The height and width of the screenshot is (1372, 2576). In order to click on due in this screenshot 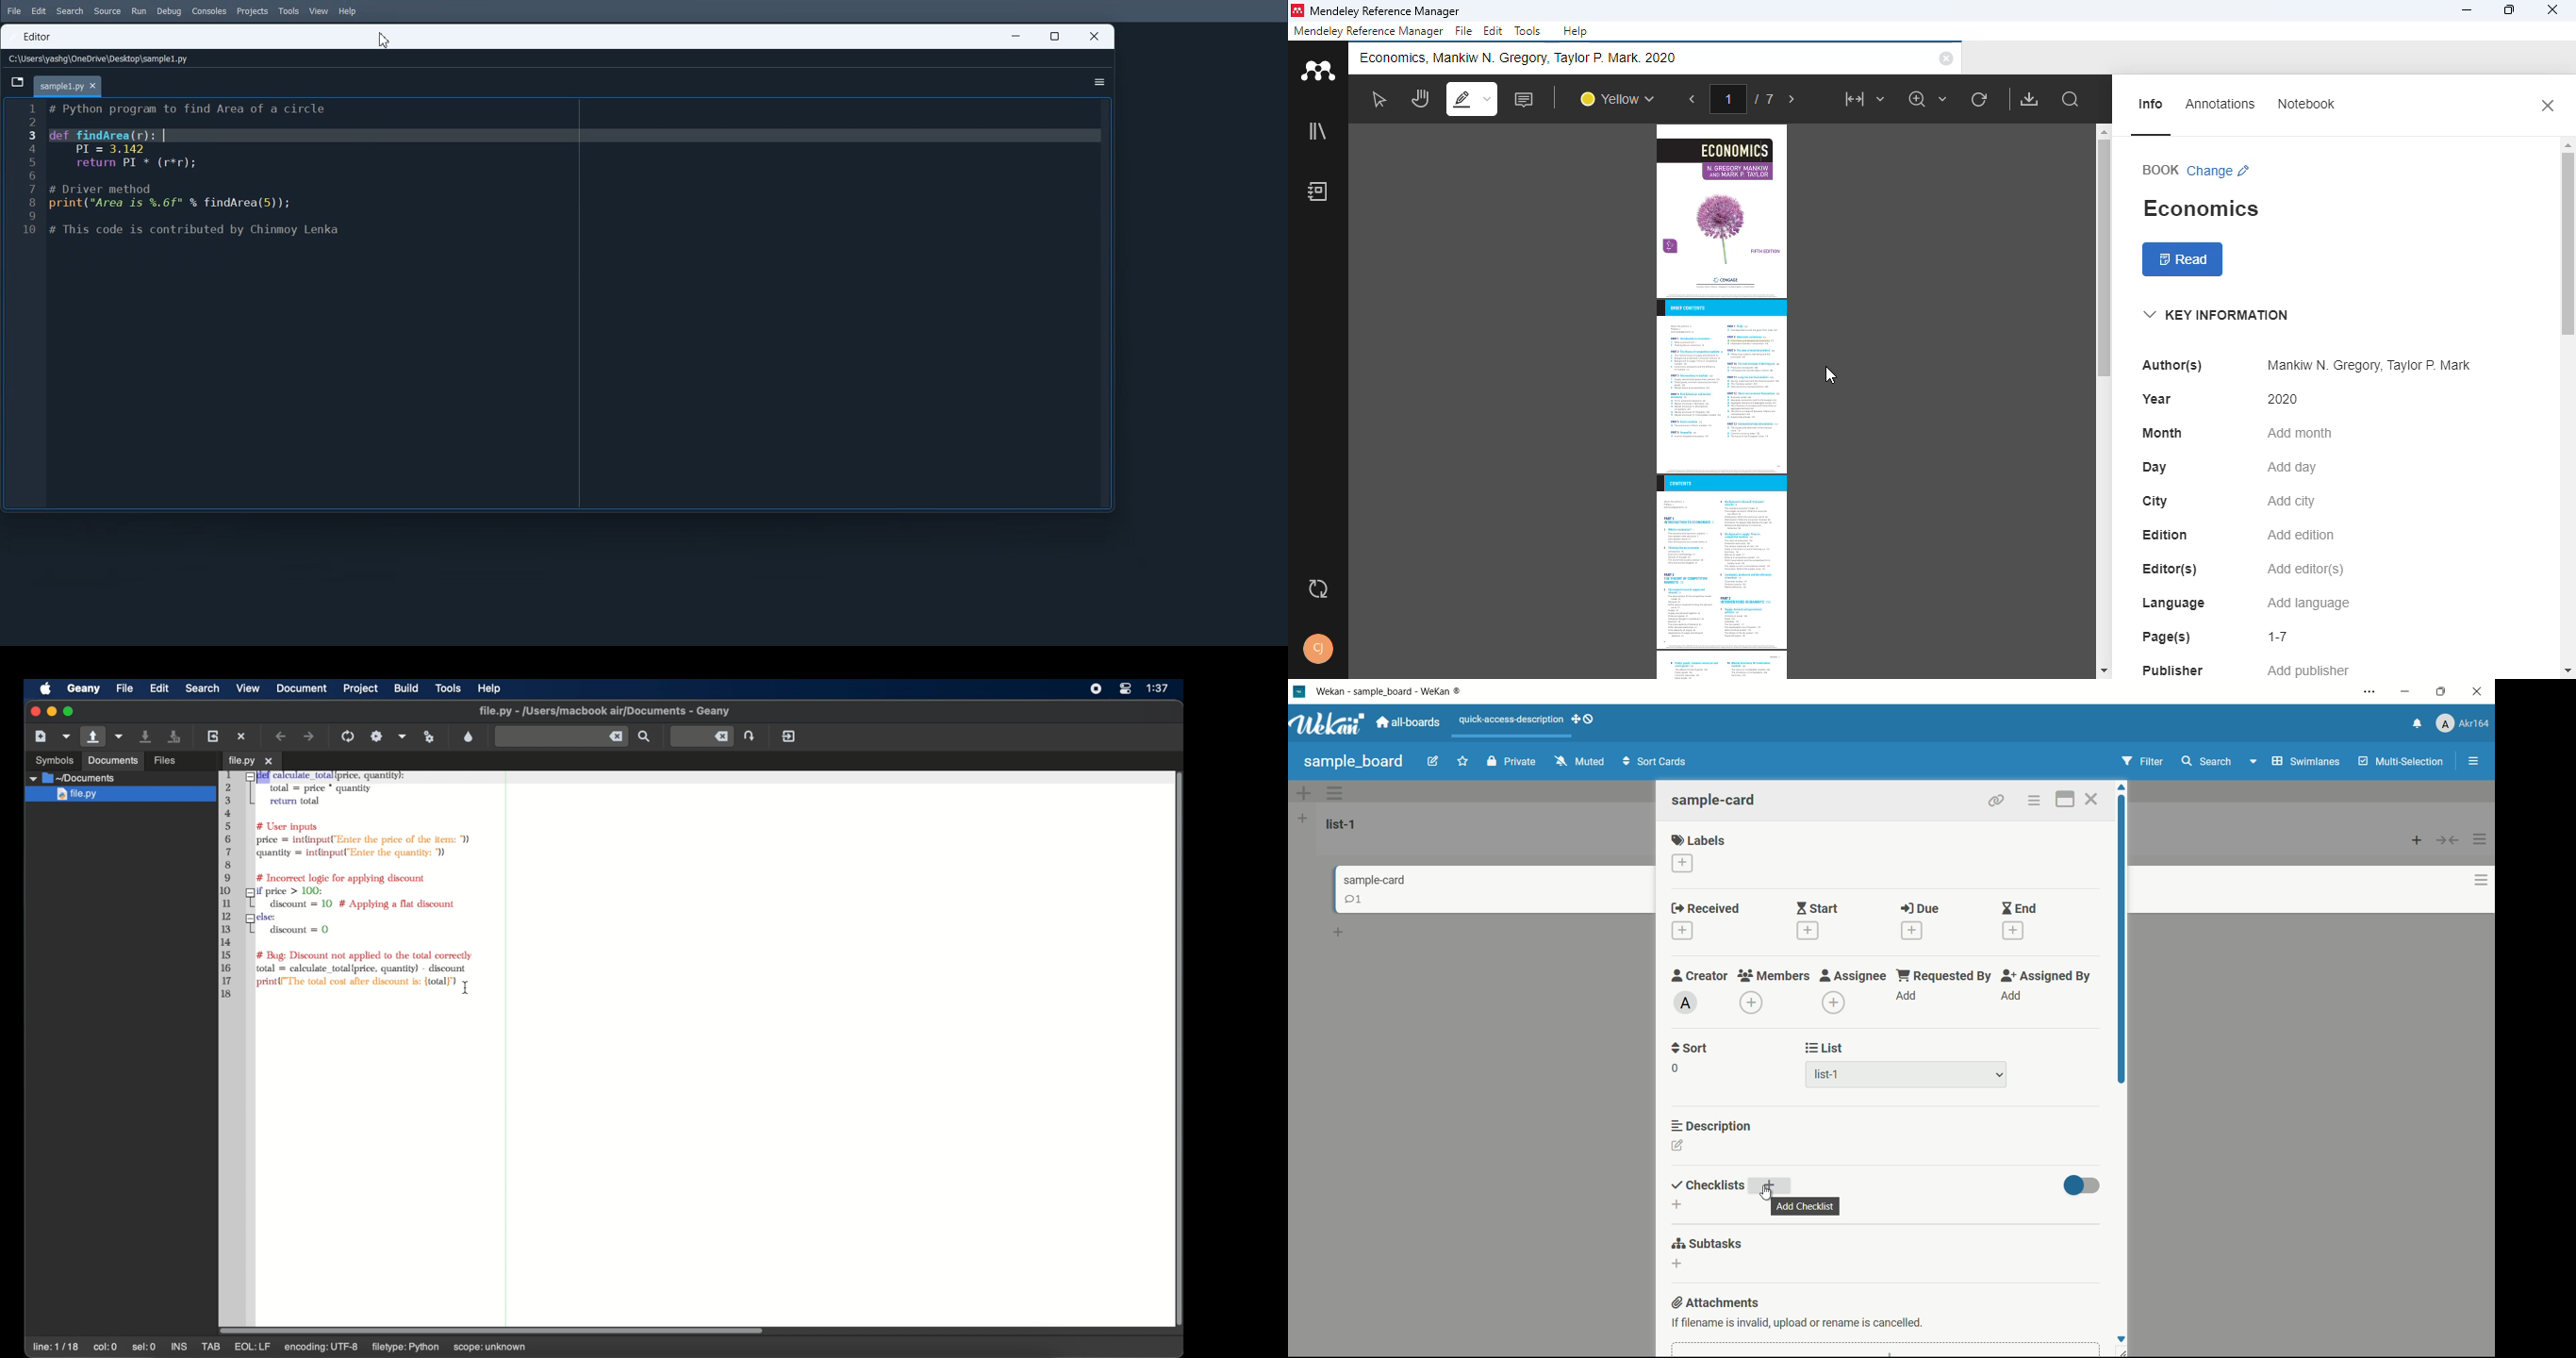, I will do `click(1920, 910)`.